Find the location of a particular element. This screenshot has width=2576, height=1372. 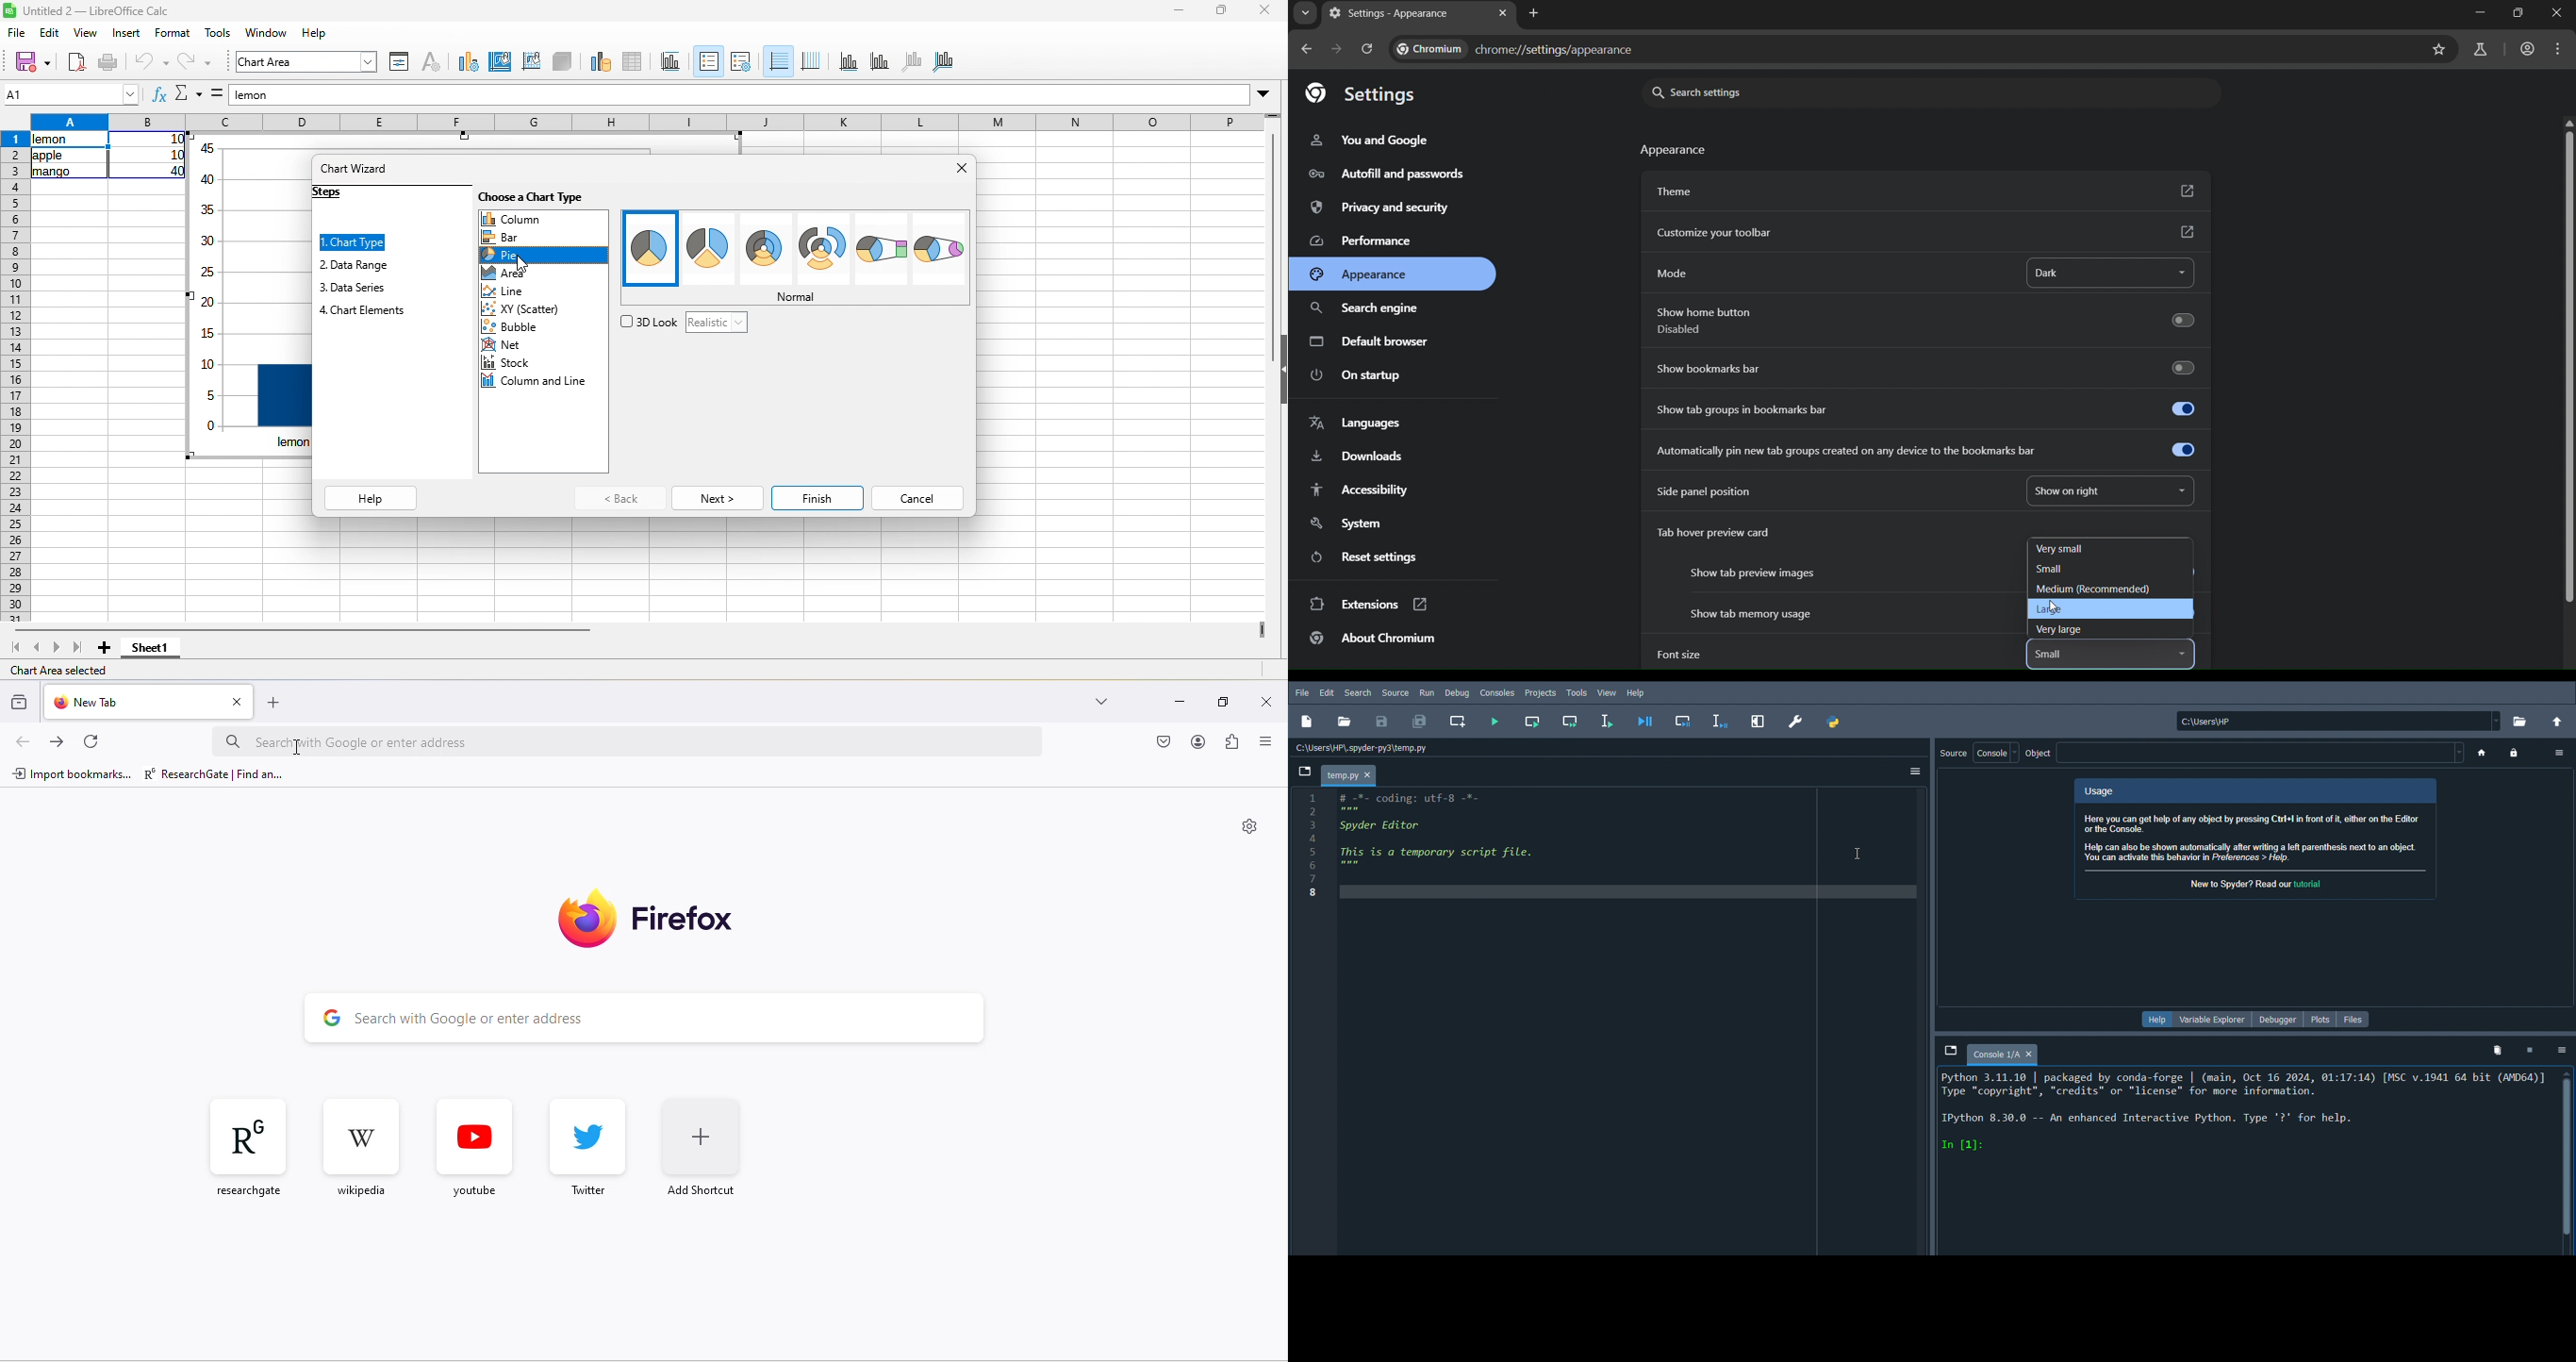

account is located at coordinates (1196, 741).